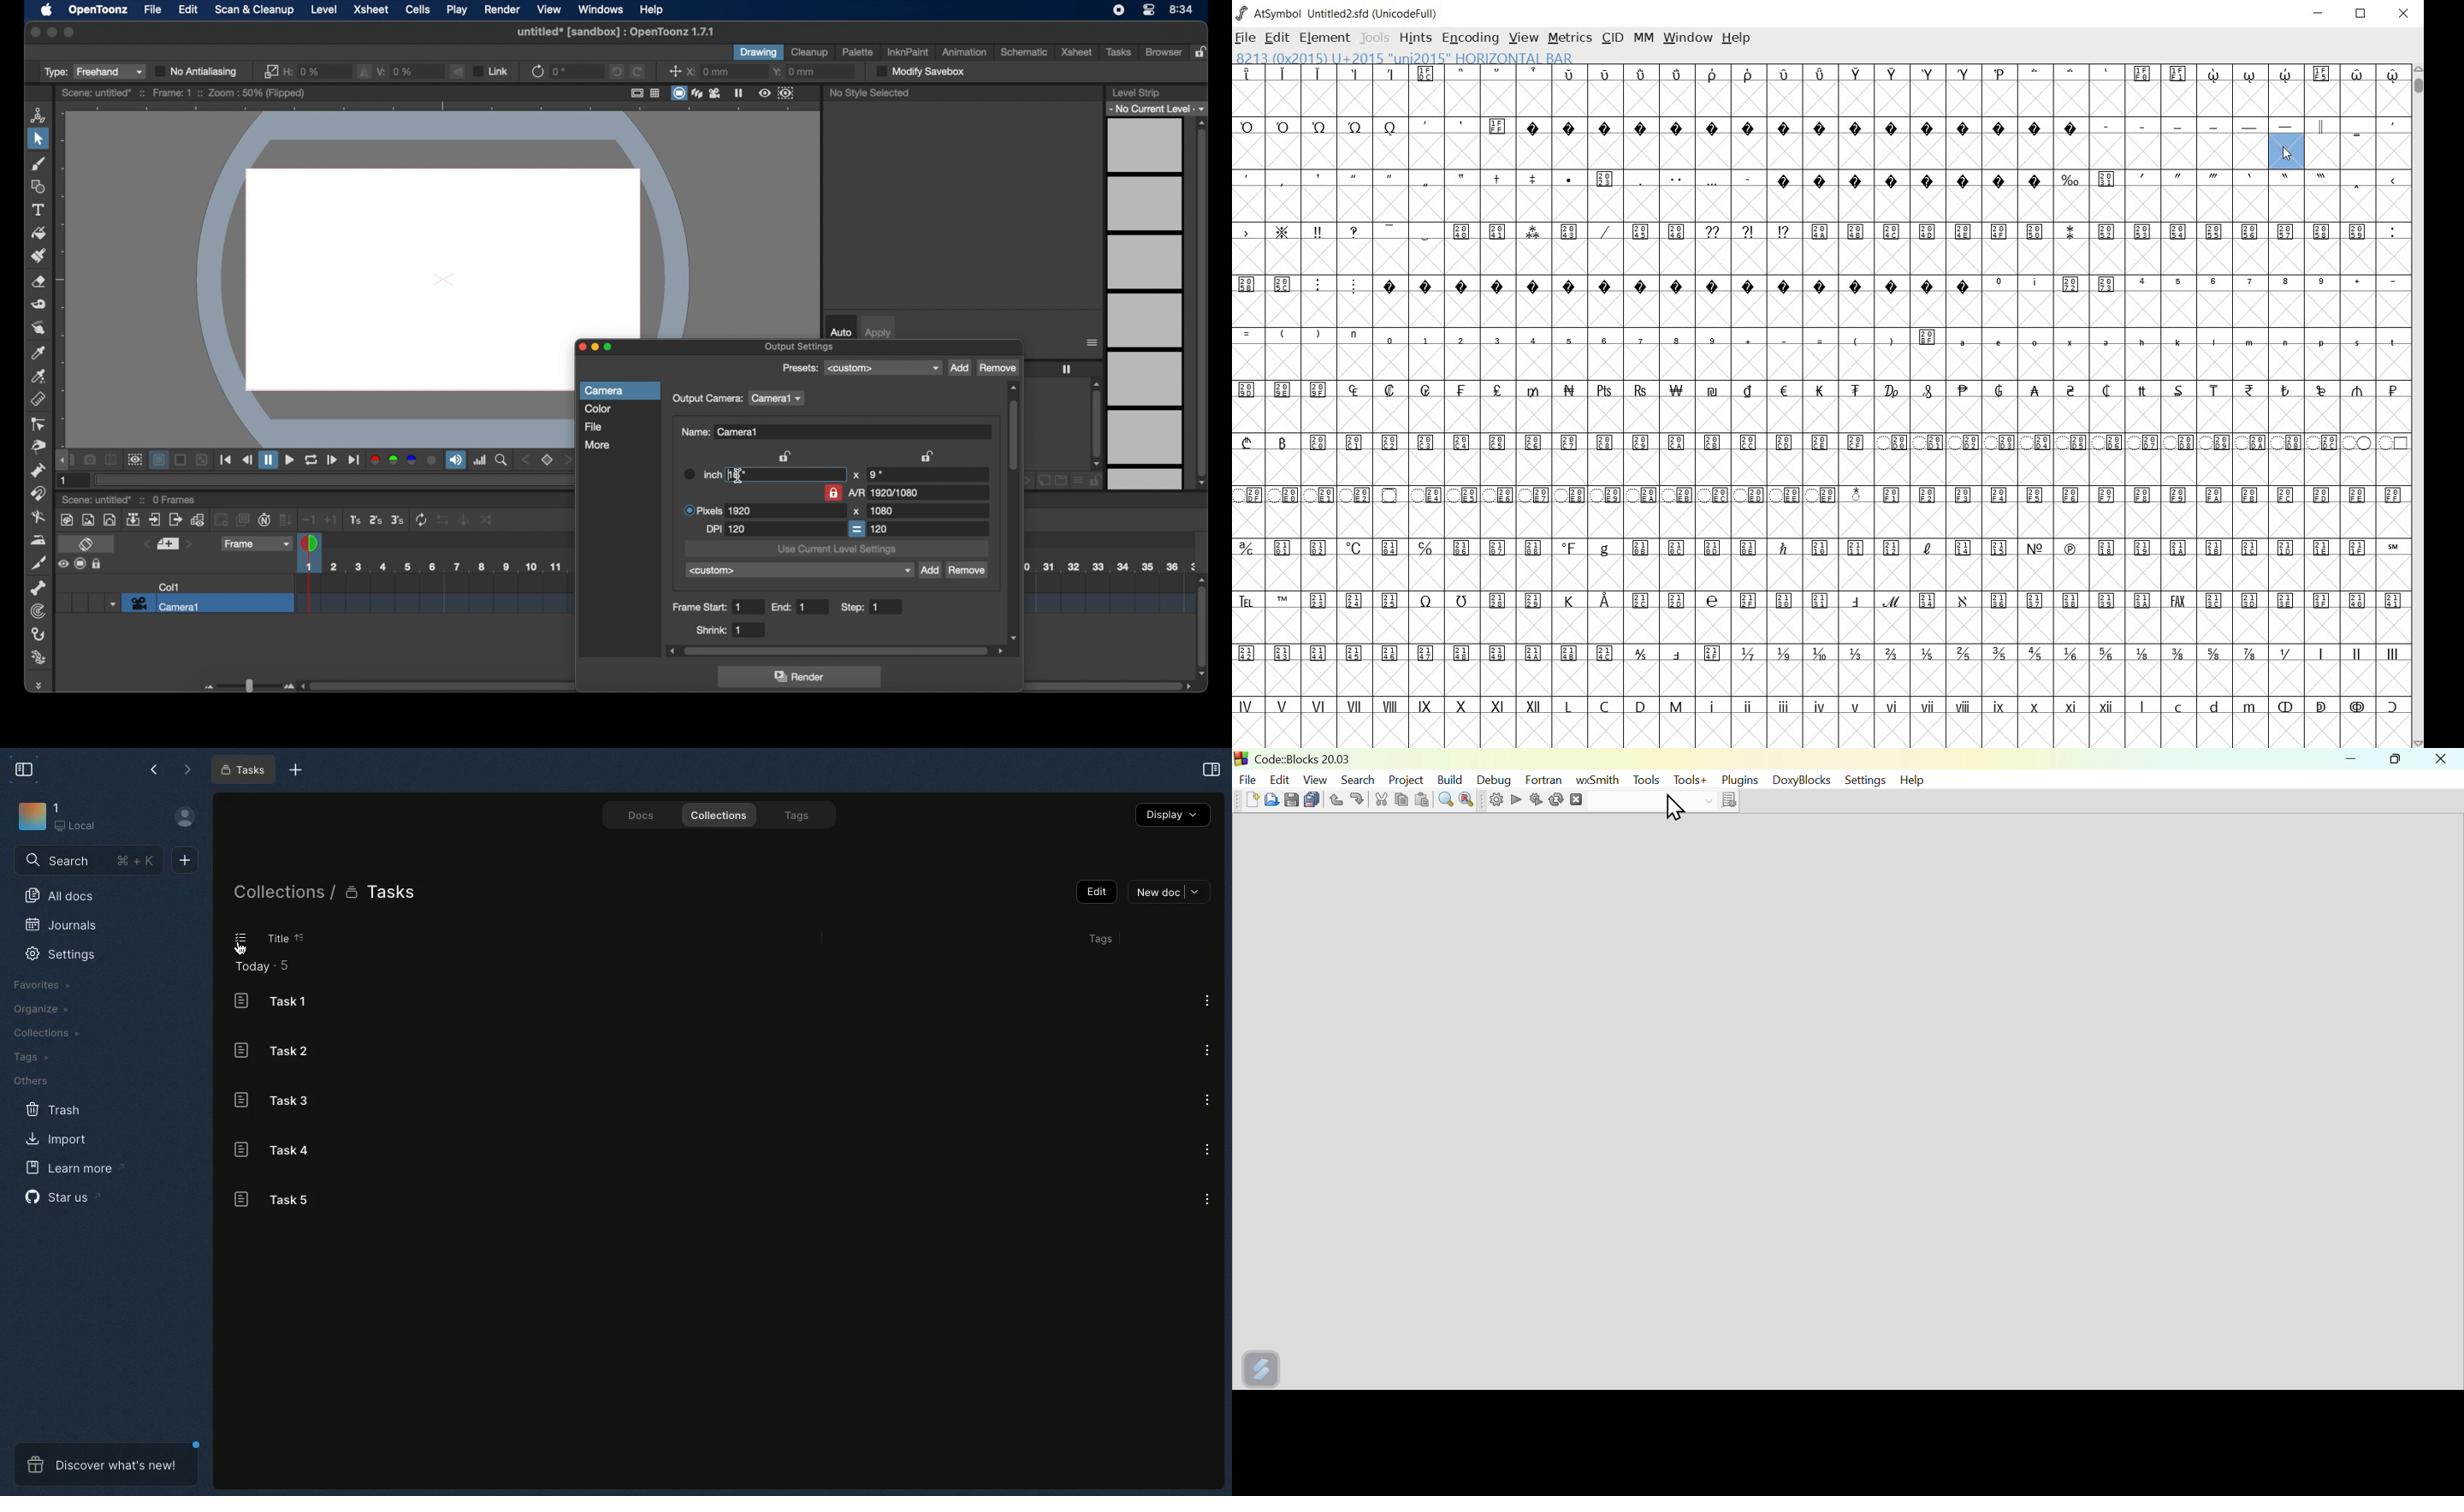  Describe the element at coordinates (134, 520) in the screenshot. I see `` at that location.